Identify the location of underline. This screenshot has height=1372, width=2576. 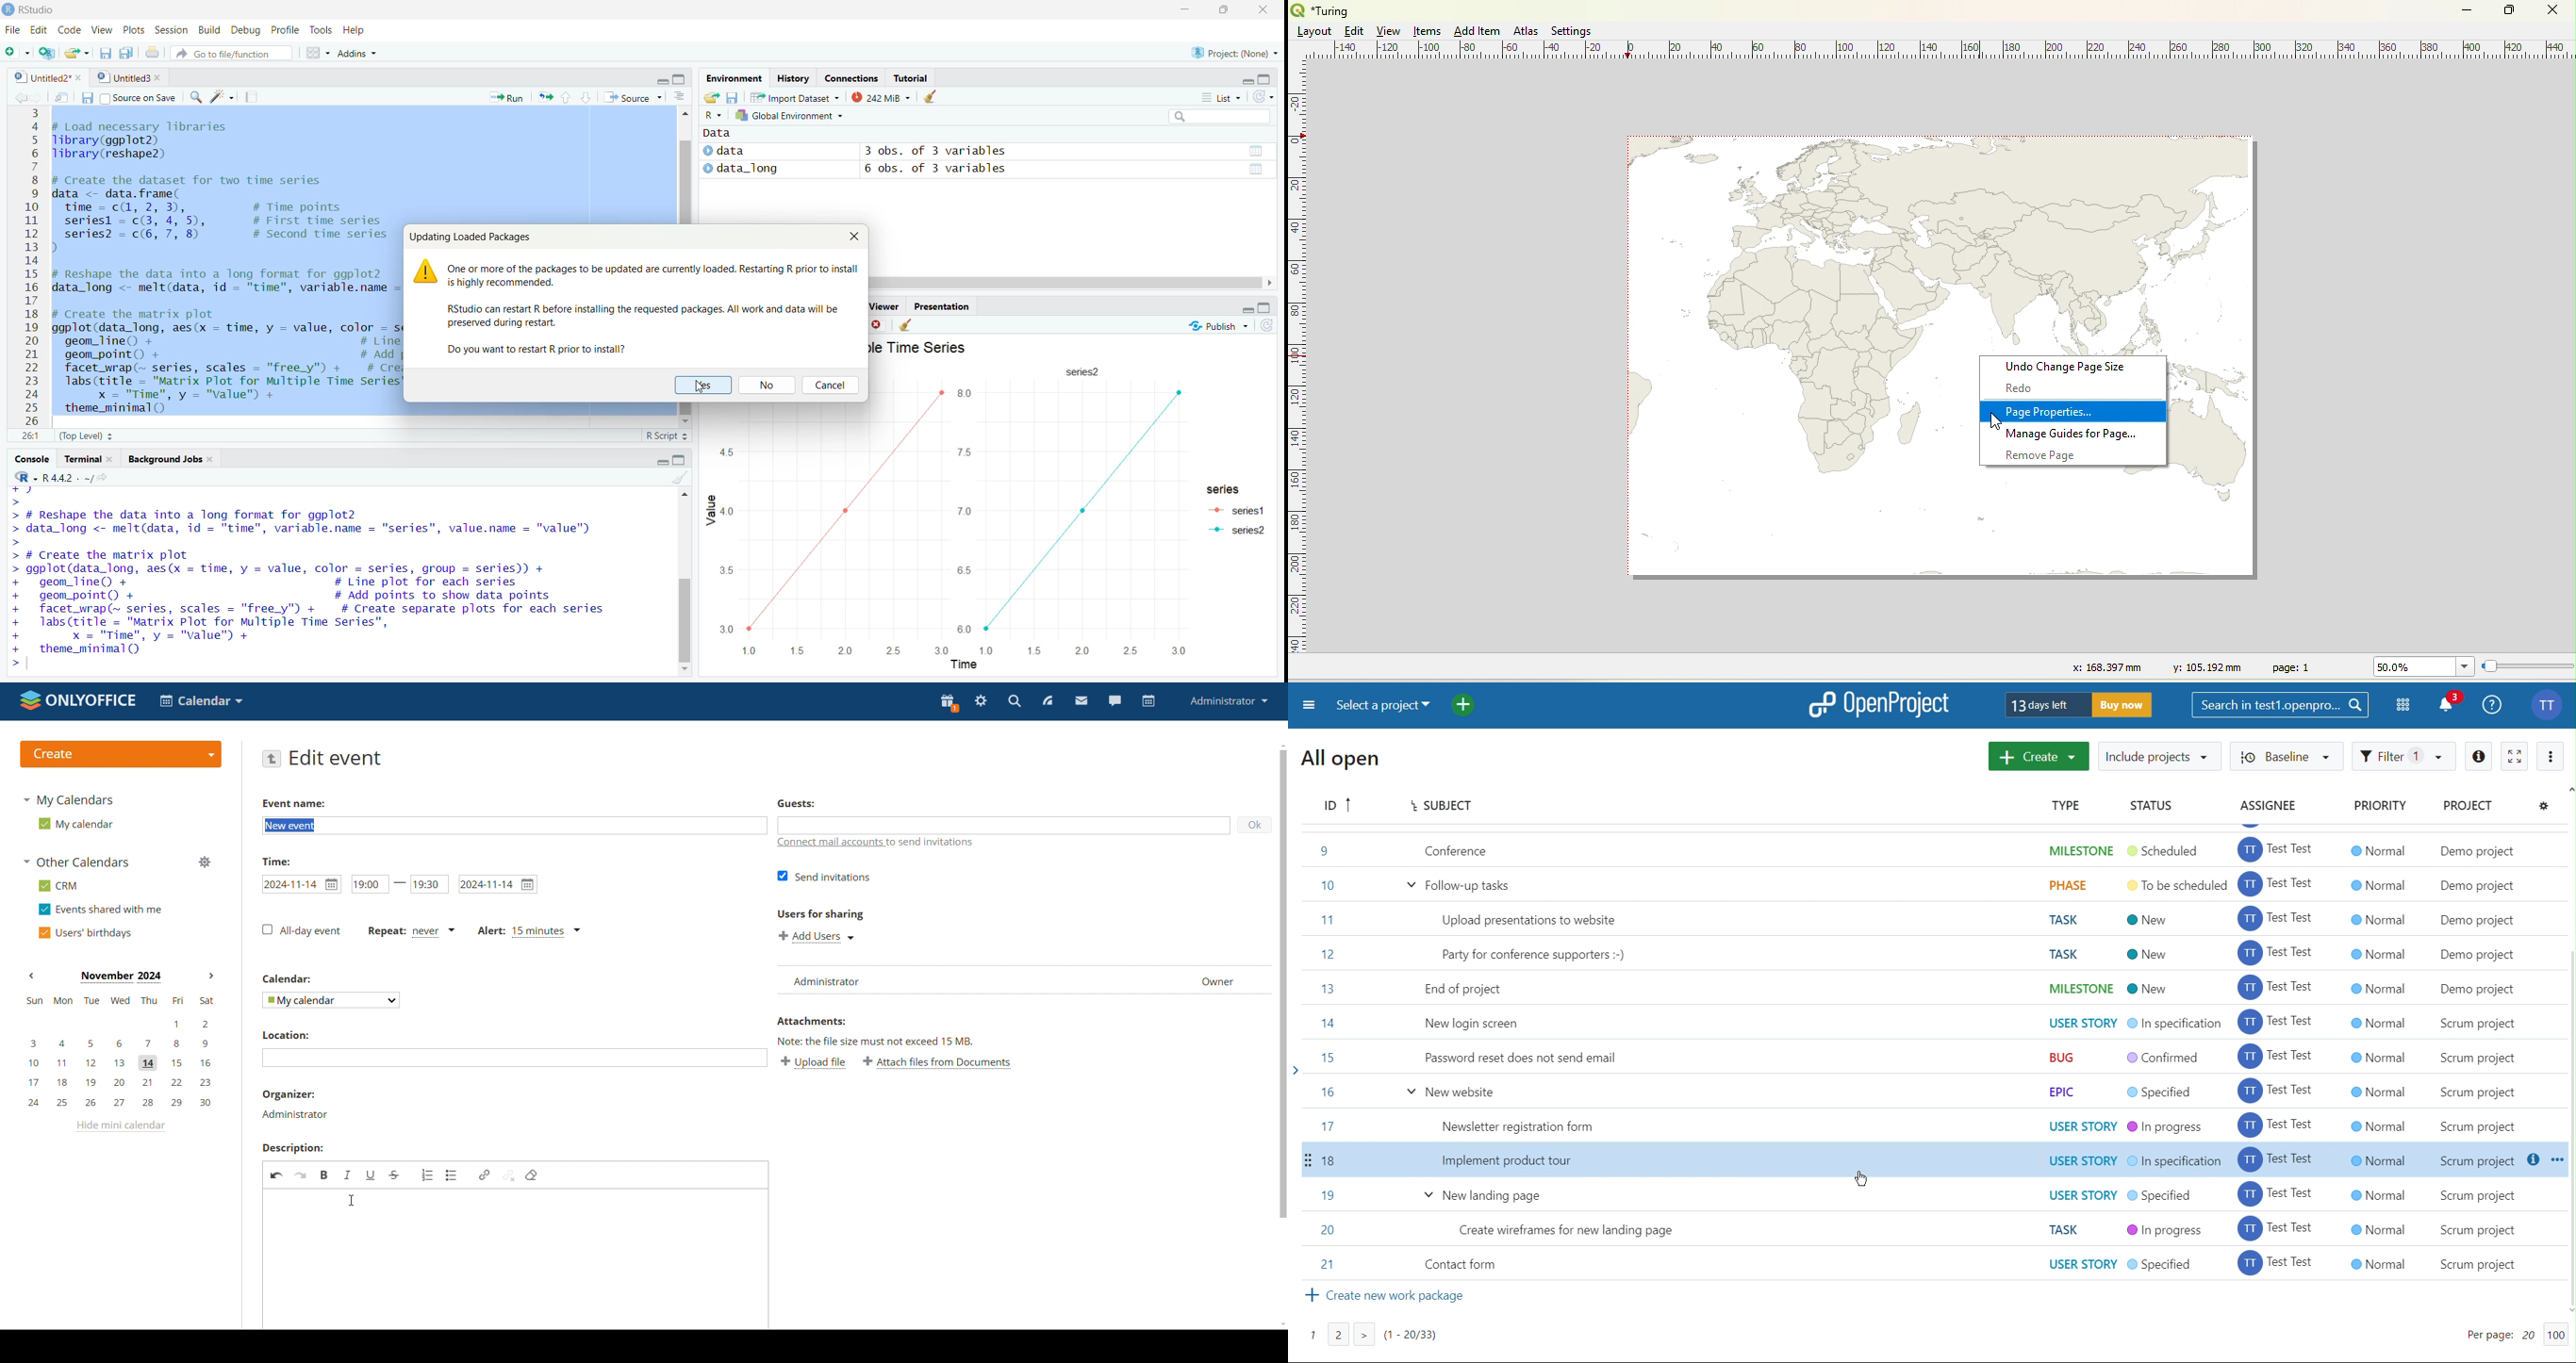
(372, 1175).